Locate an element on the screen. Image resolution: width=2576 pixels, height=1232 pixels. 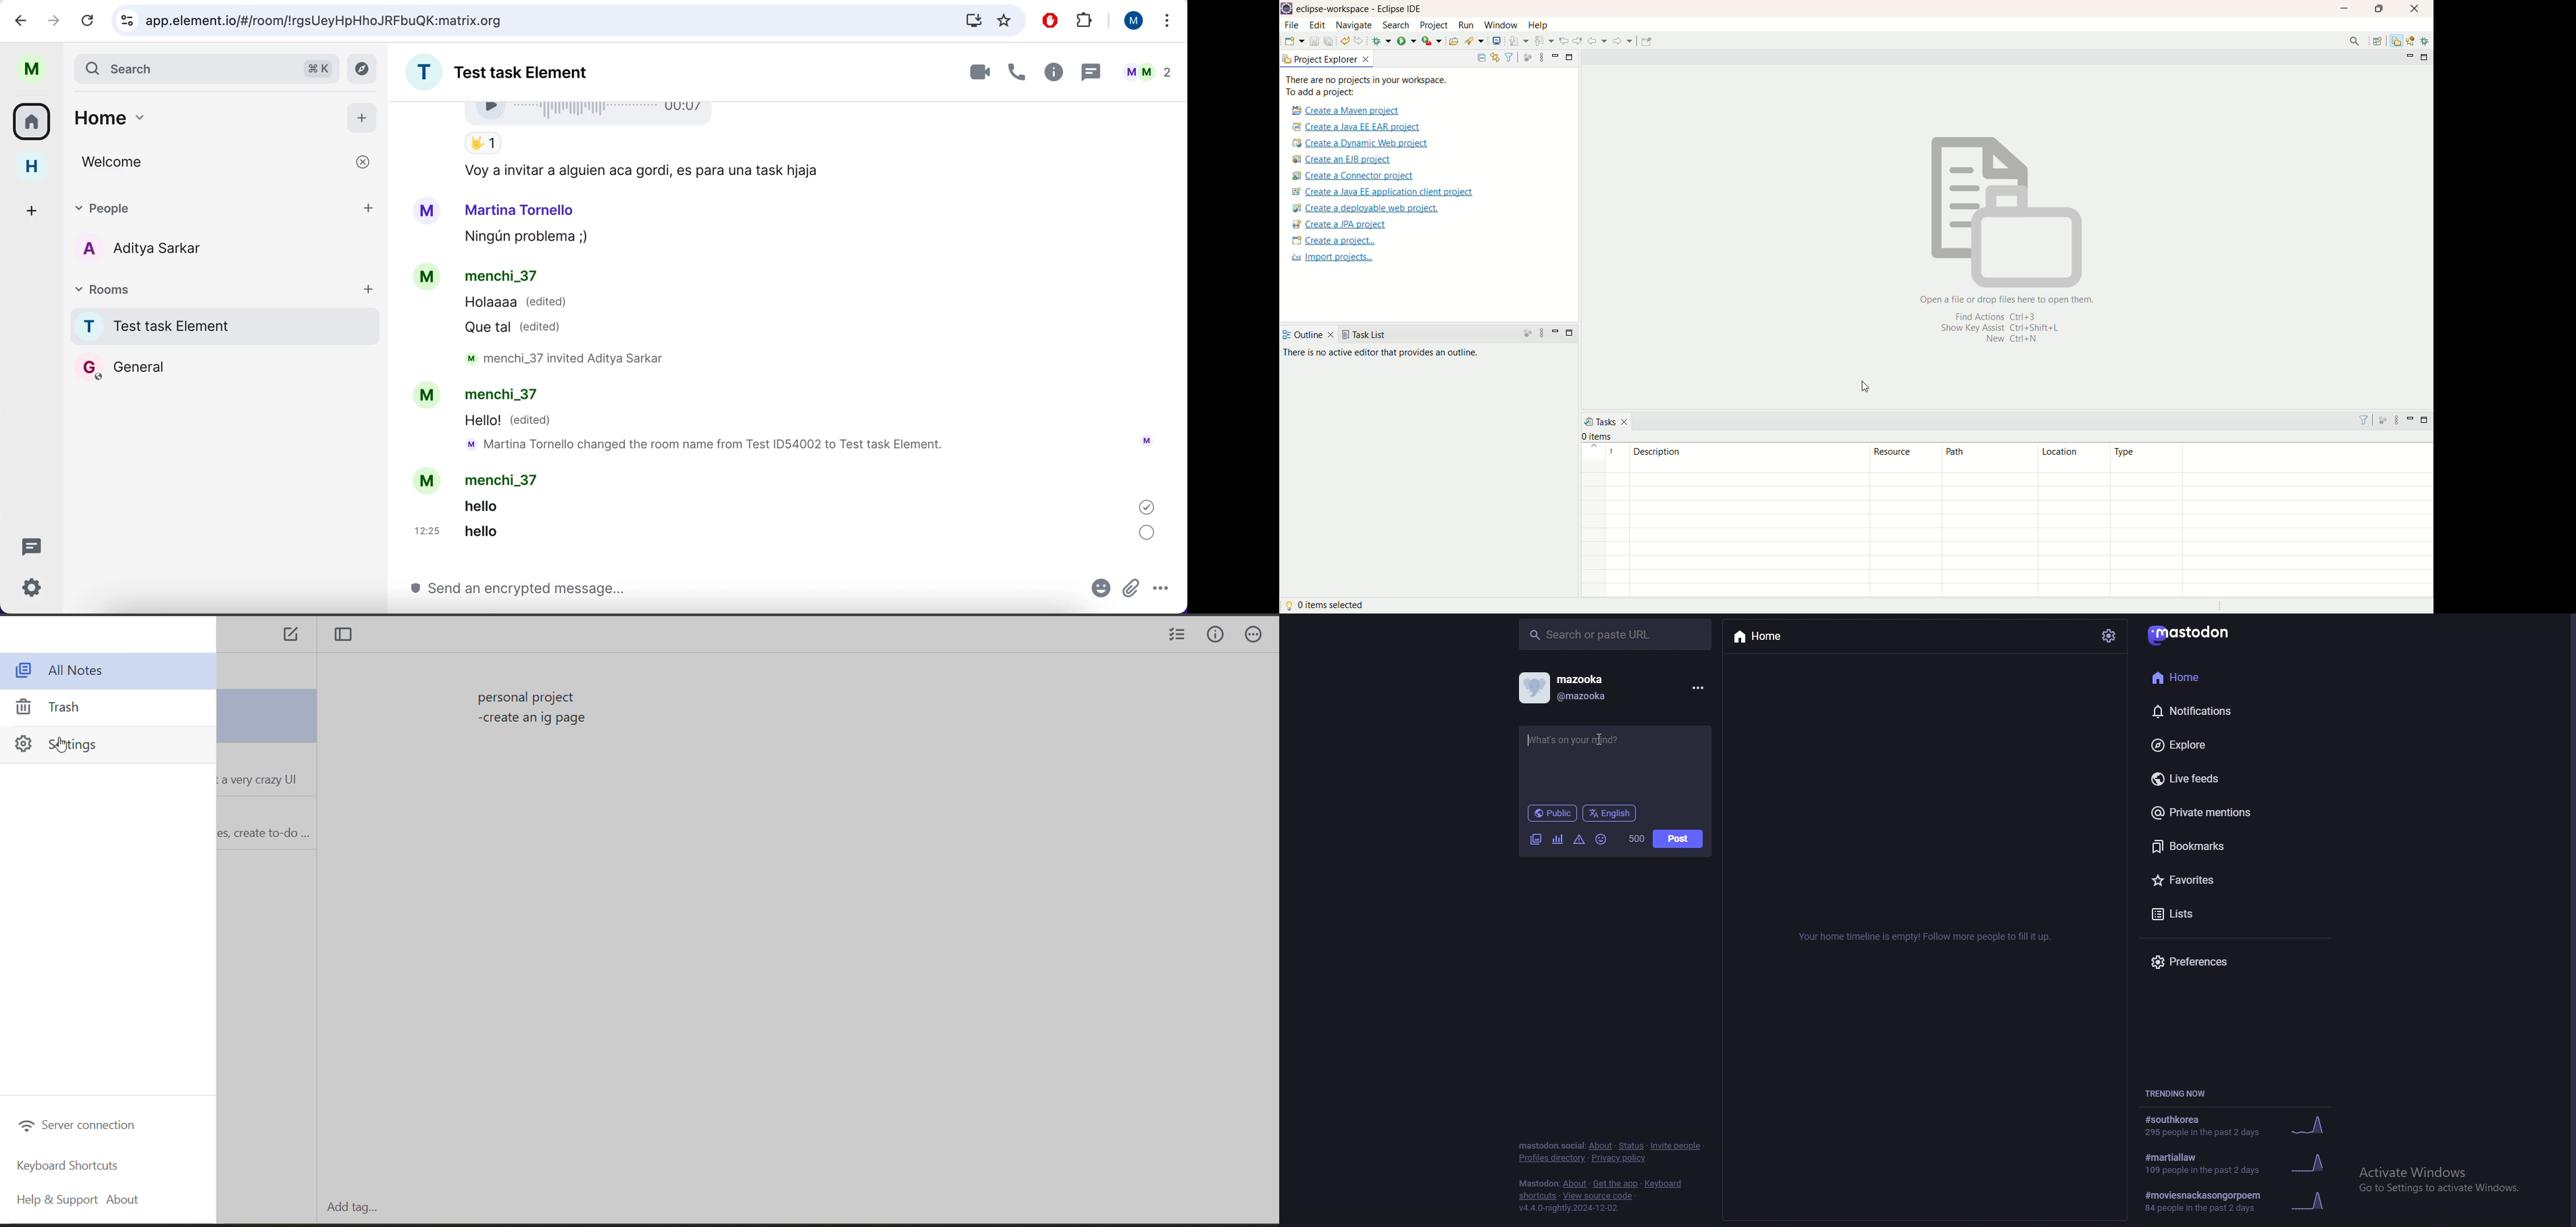
Que tal (edited) is located at coordinates (516, 326).